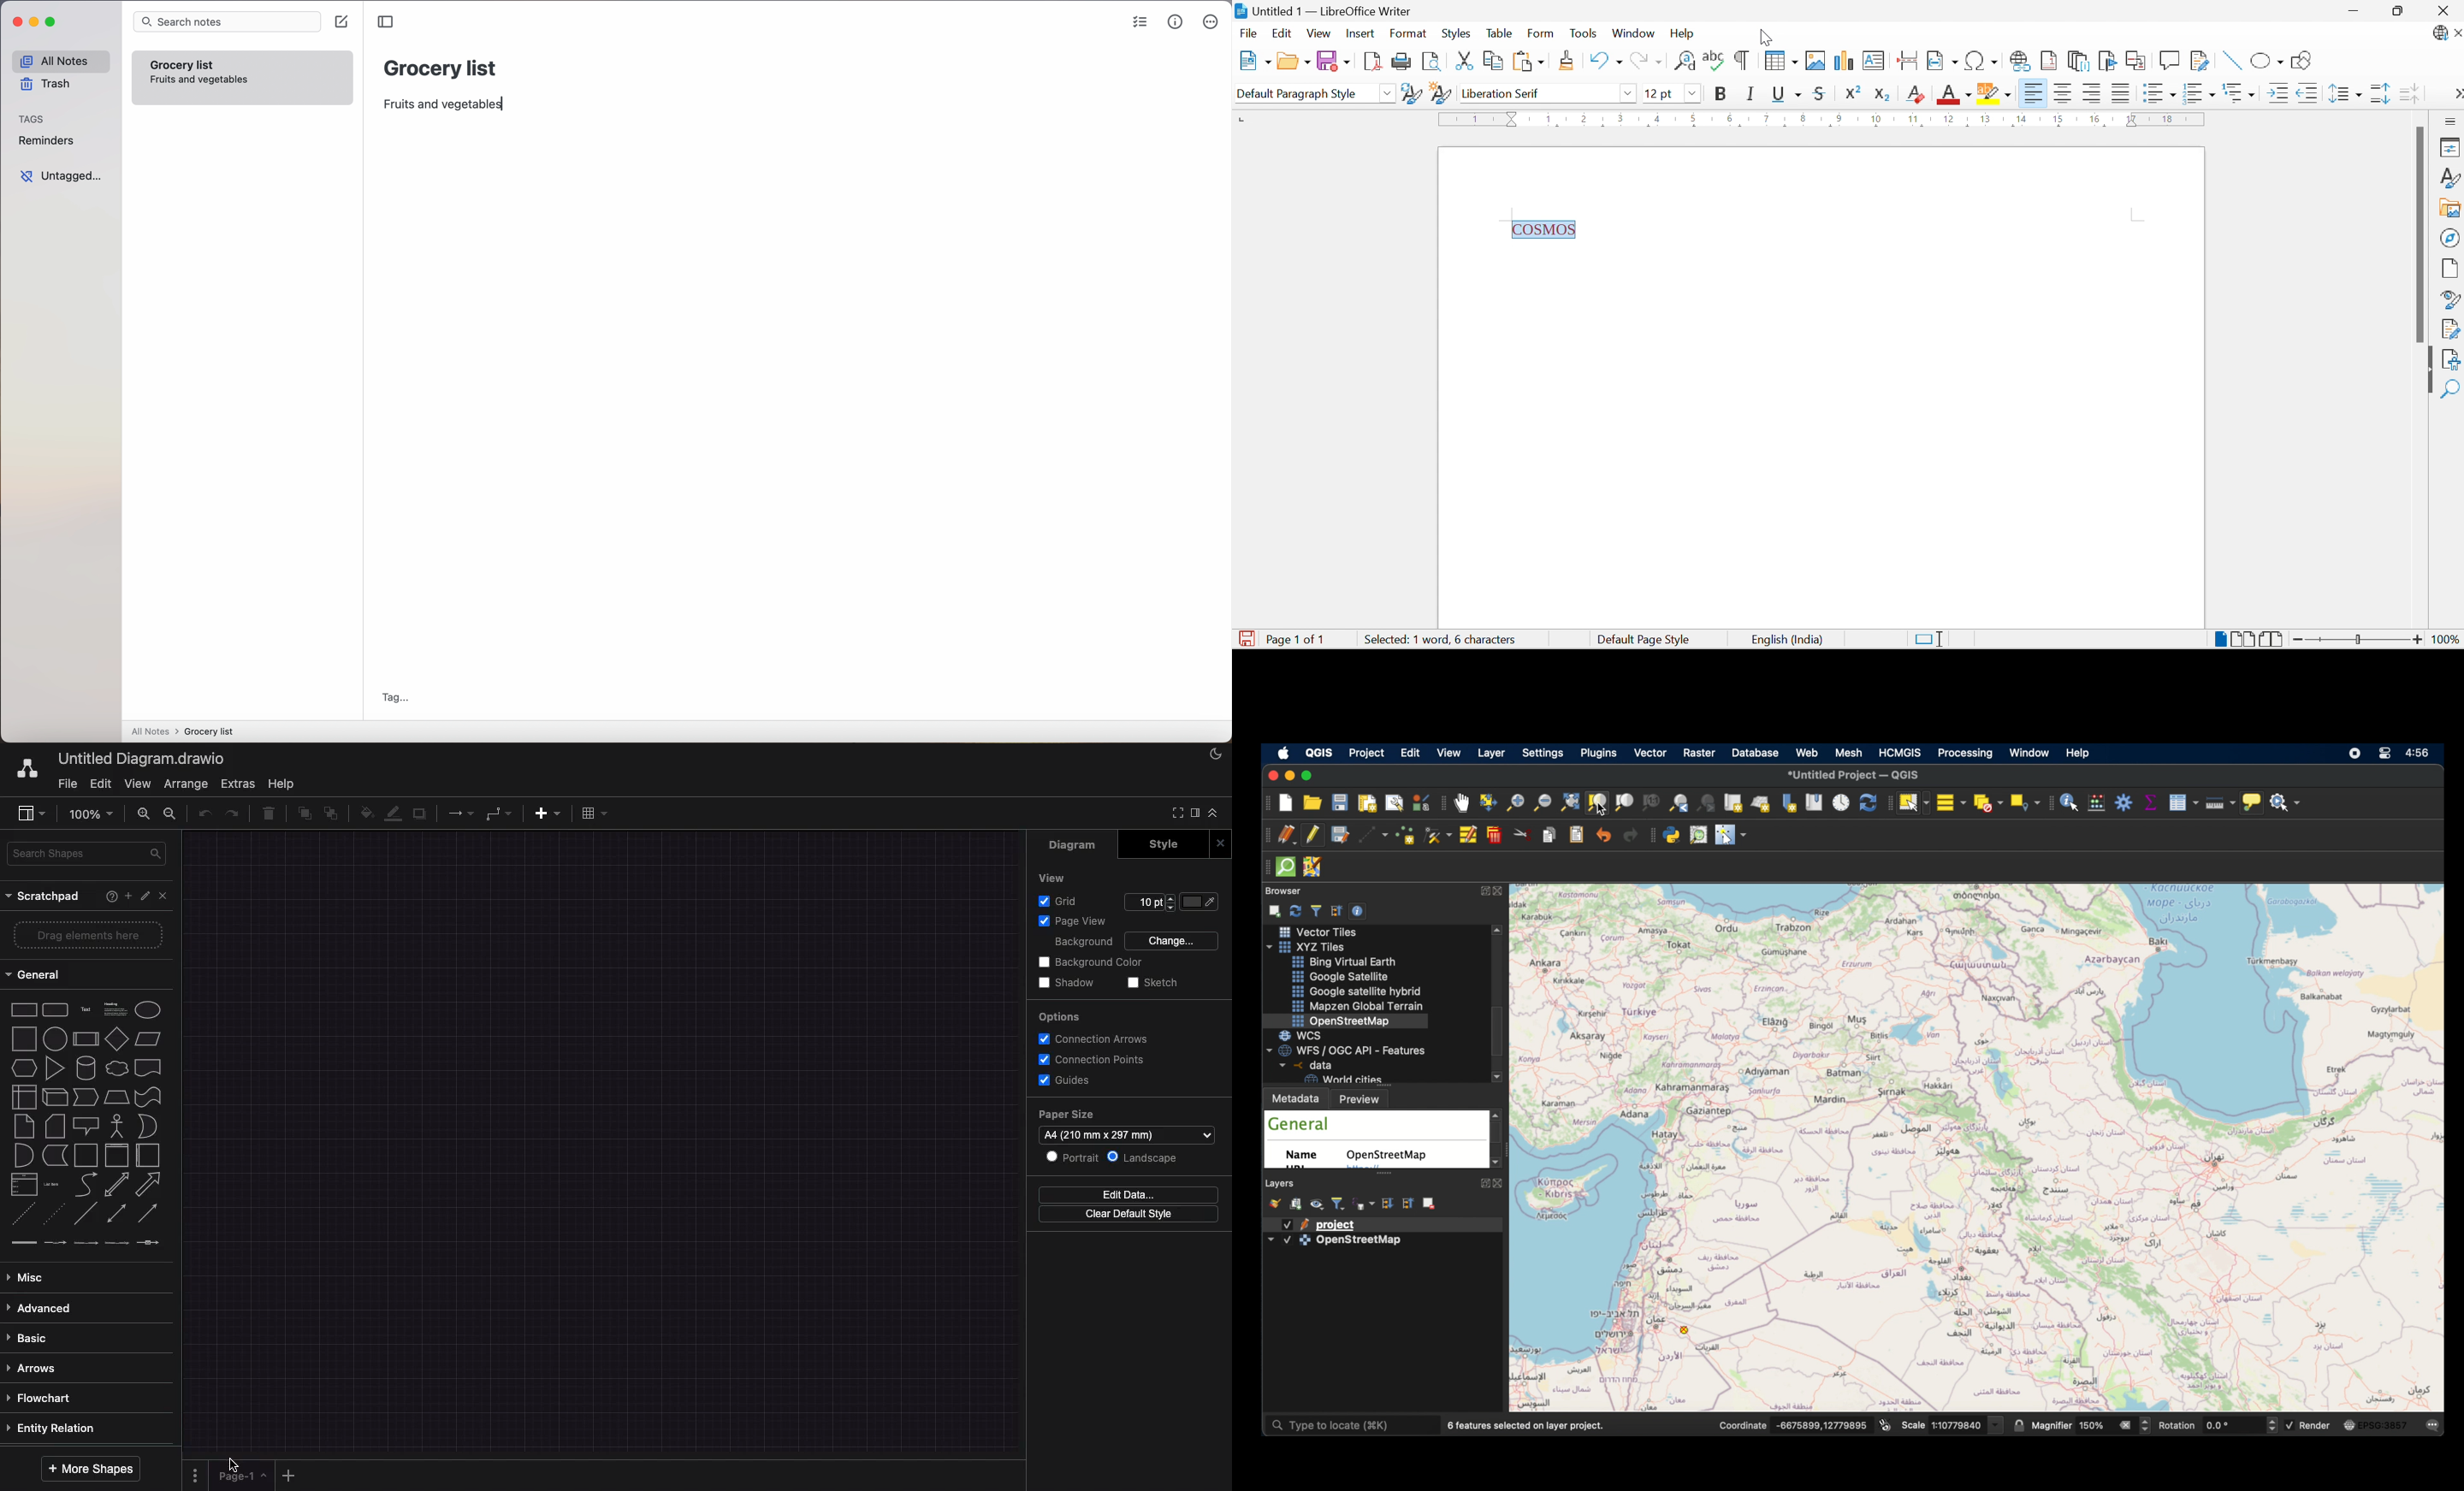 Image resolution: width=2464 pixels, height=1512 pixels. What do you see at coordinates (1803, 120) in the screenshot?
I see `8` at bounding box center [1803, 120].